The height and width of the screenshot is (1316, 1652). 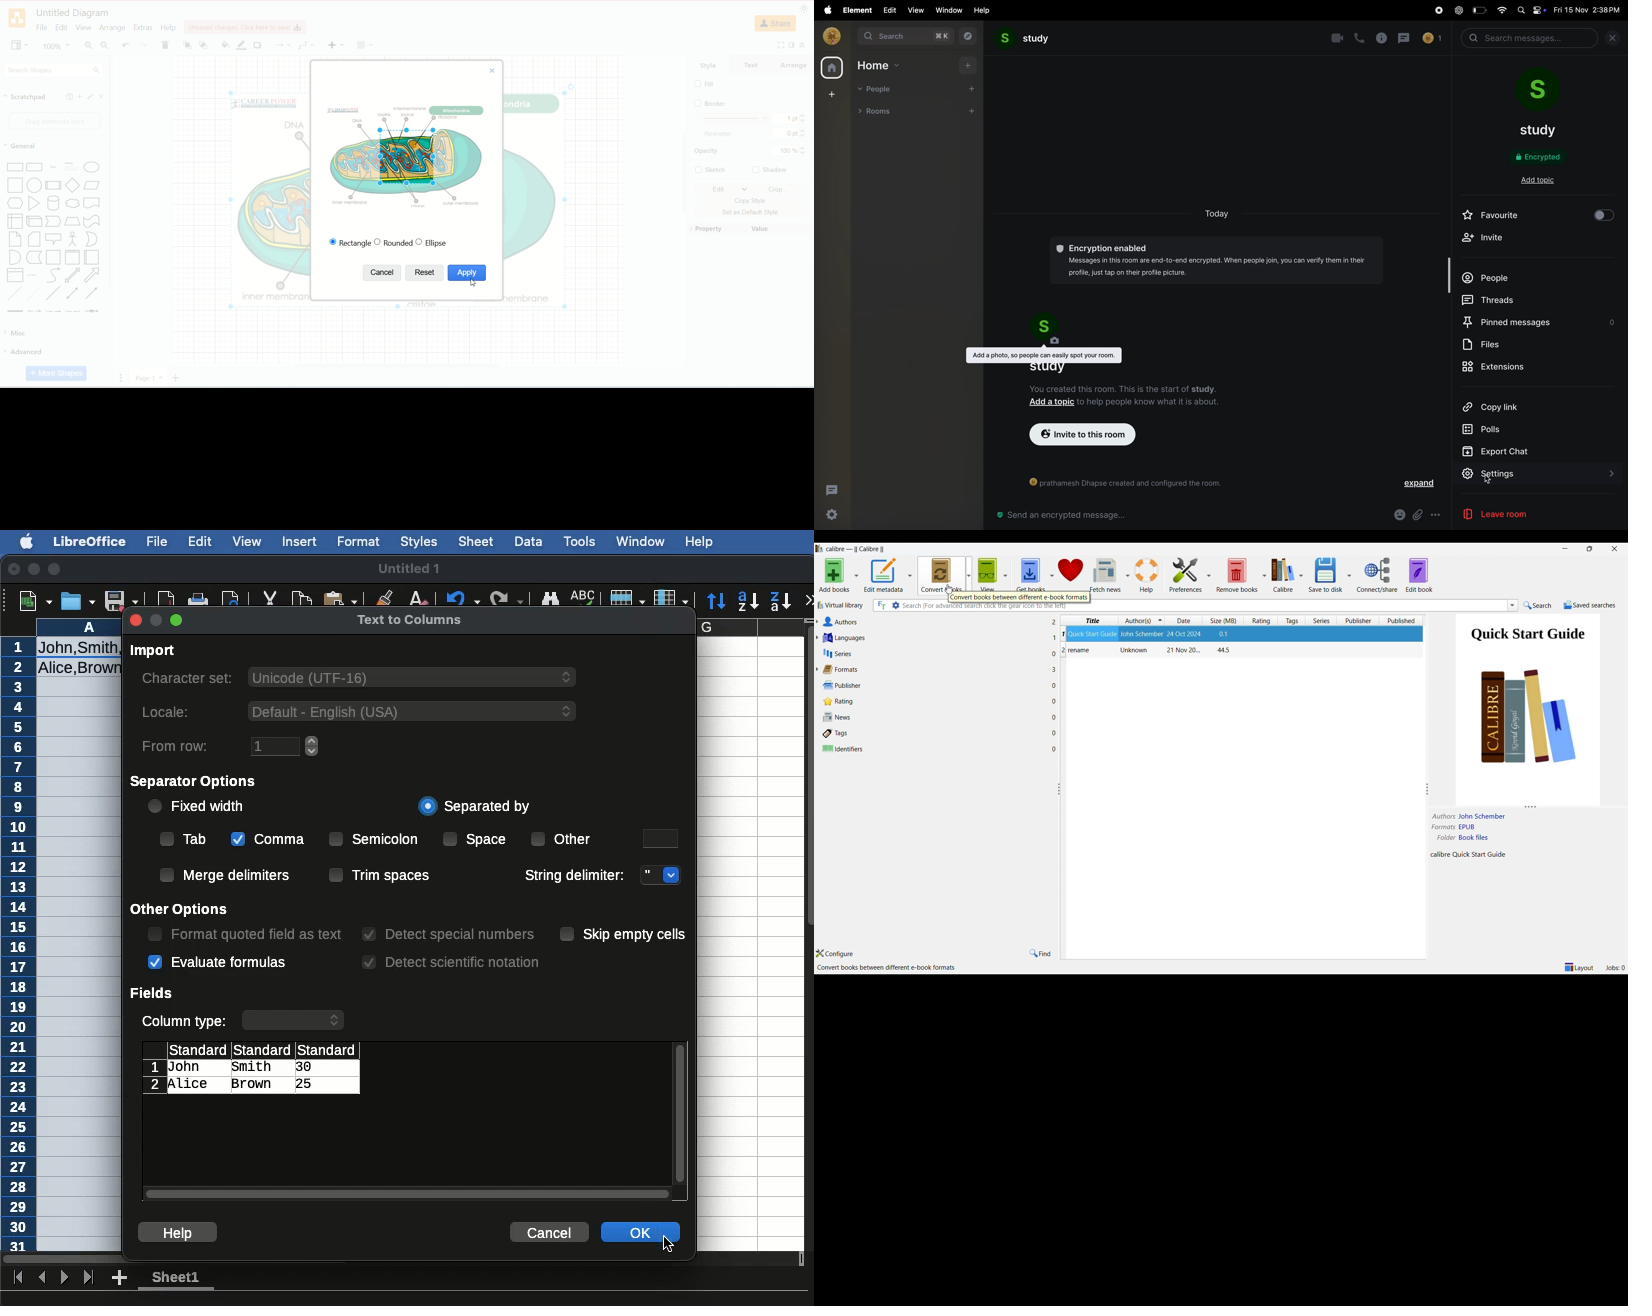 What do you see at coordinates (565, 838) in the screenshot?
I see `Other` at bounding box center [565, 838].